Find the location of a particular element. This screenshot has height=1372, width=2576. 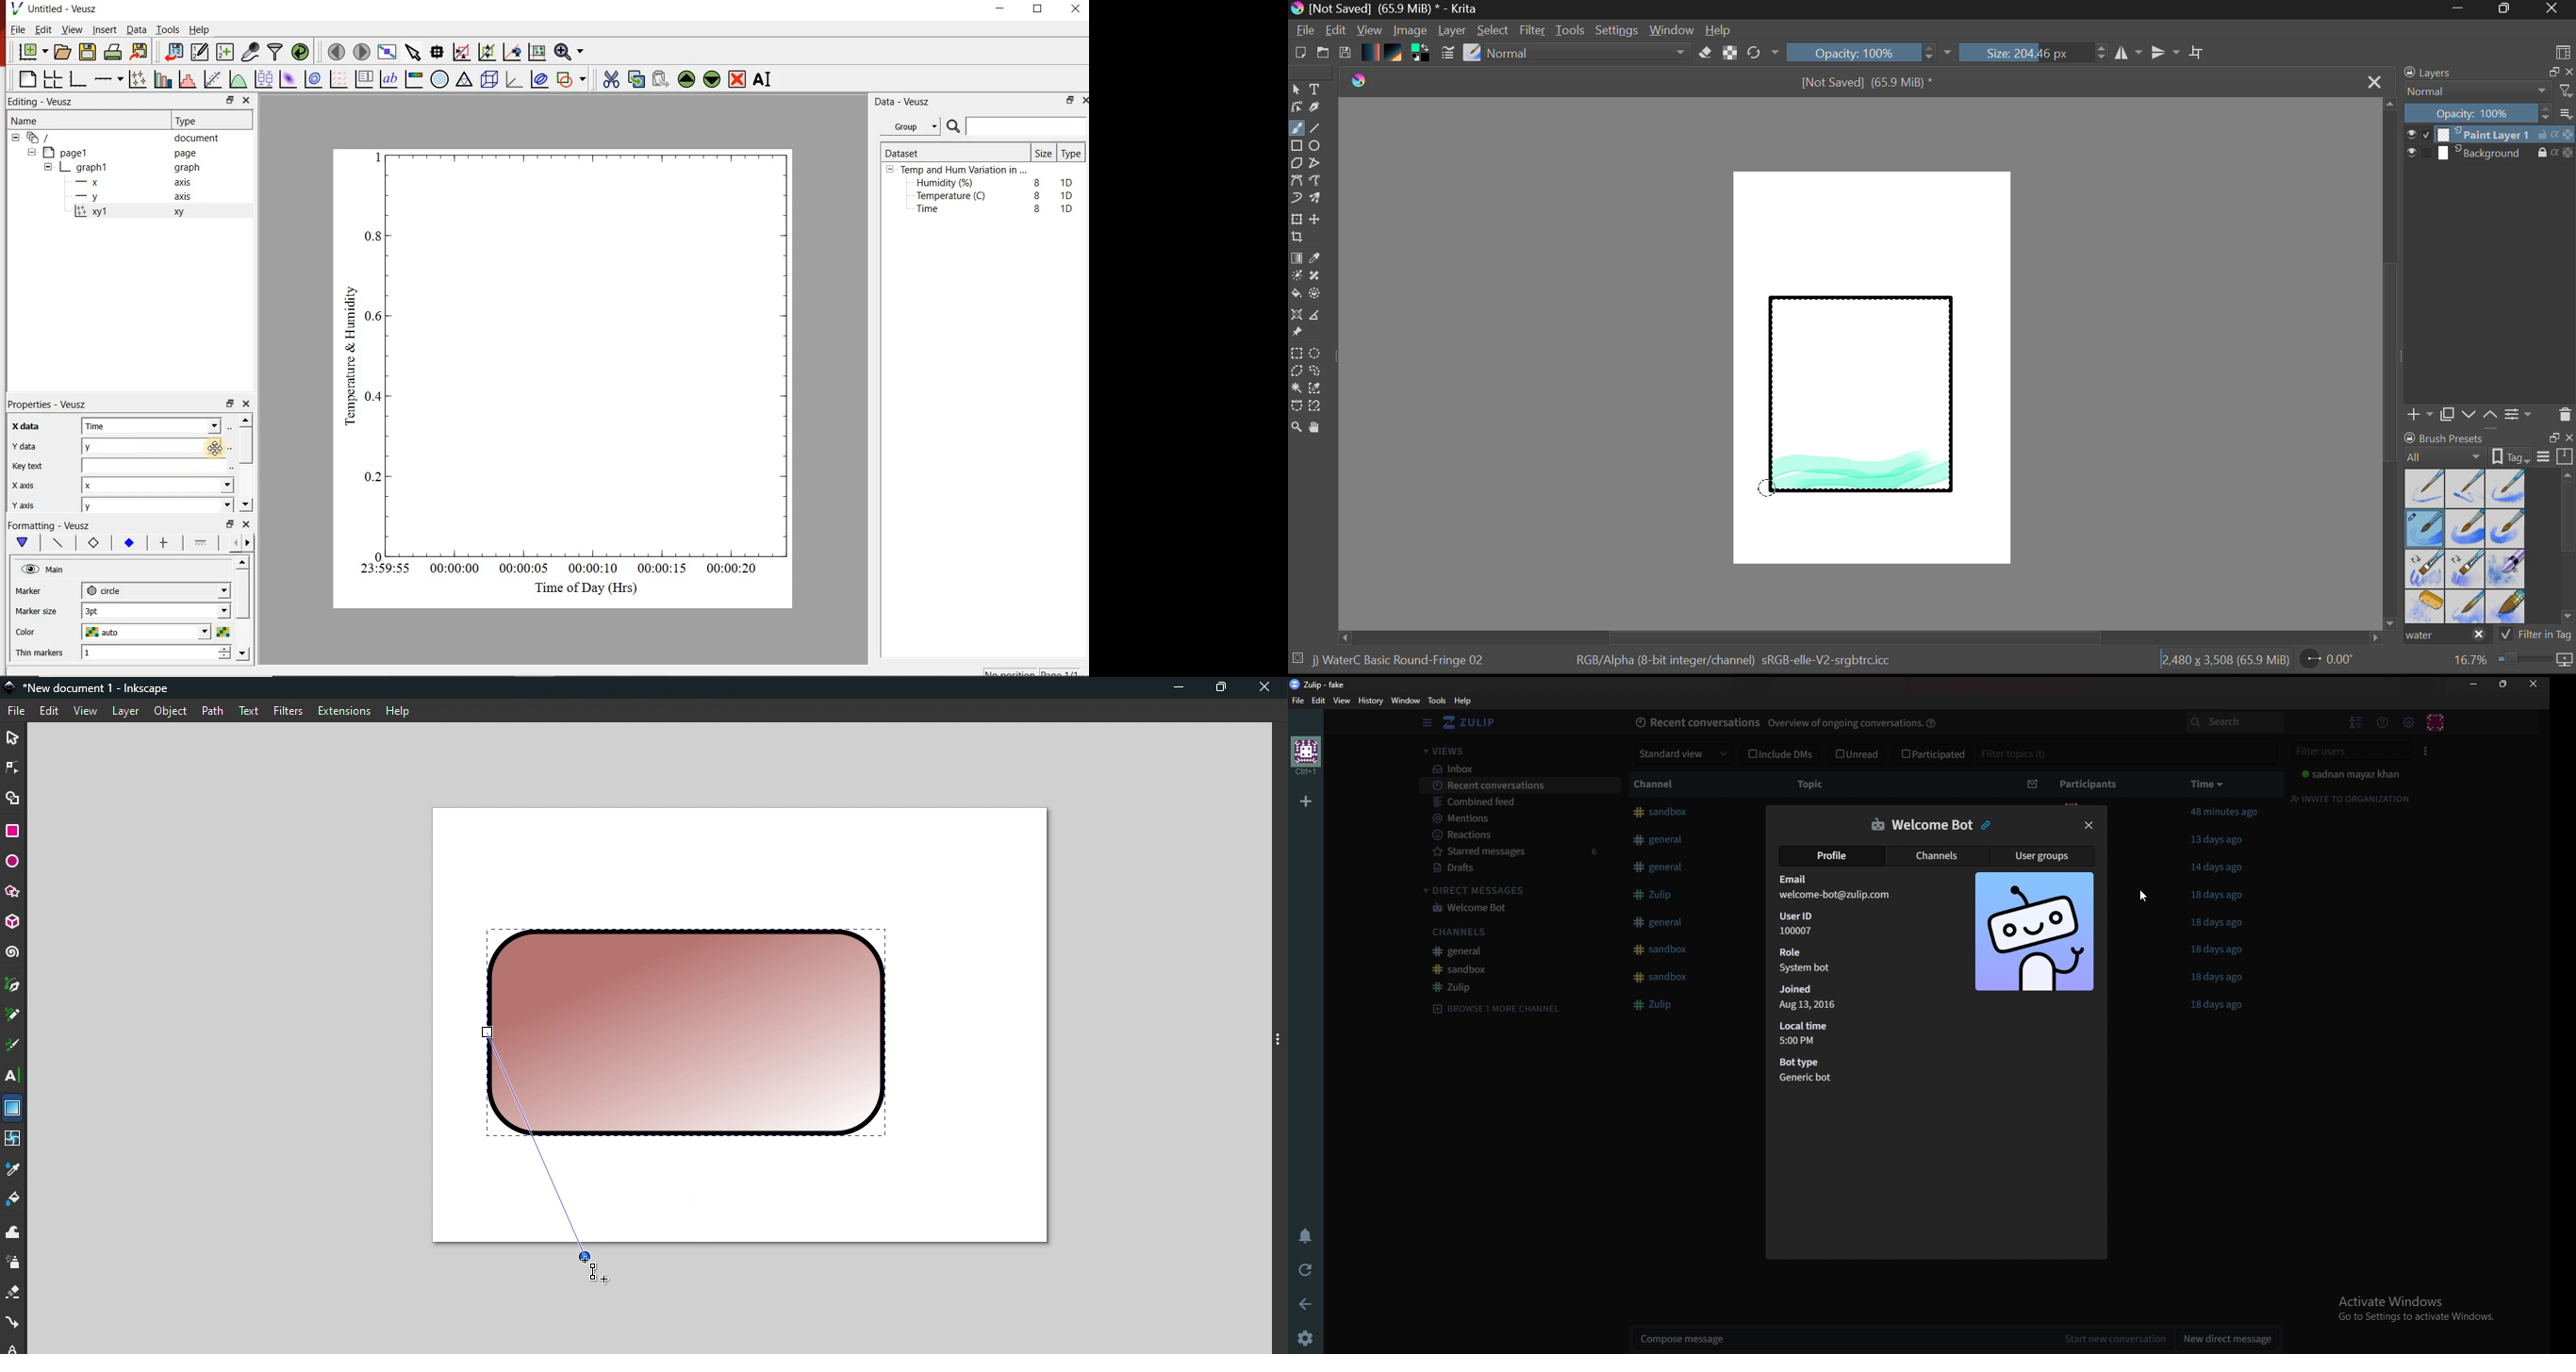

Close is located at coordinates (2553, 9).